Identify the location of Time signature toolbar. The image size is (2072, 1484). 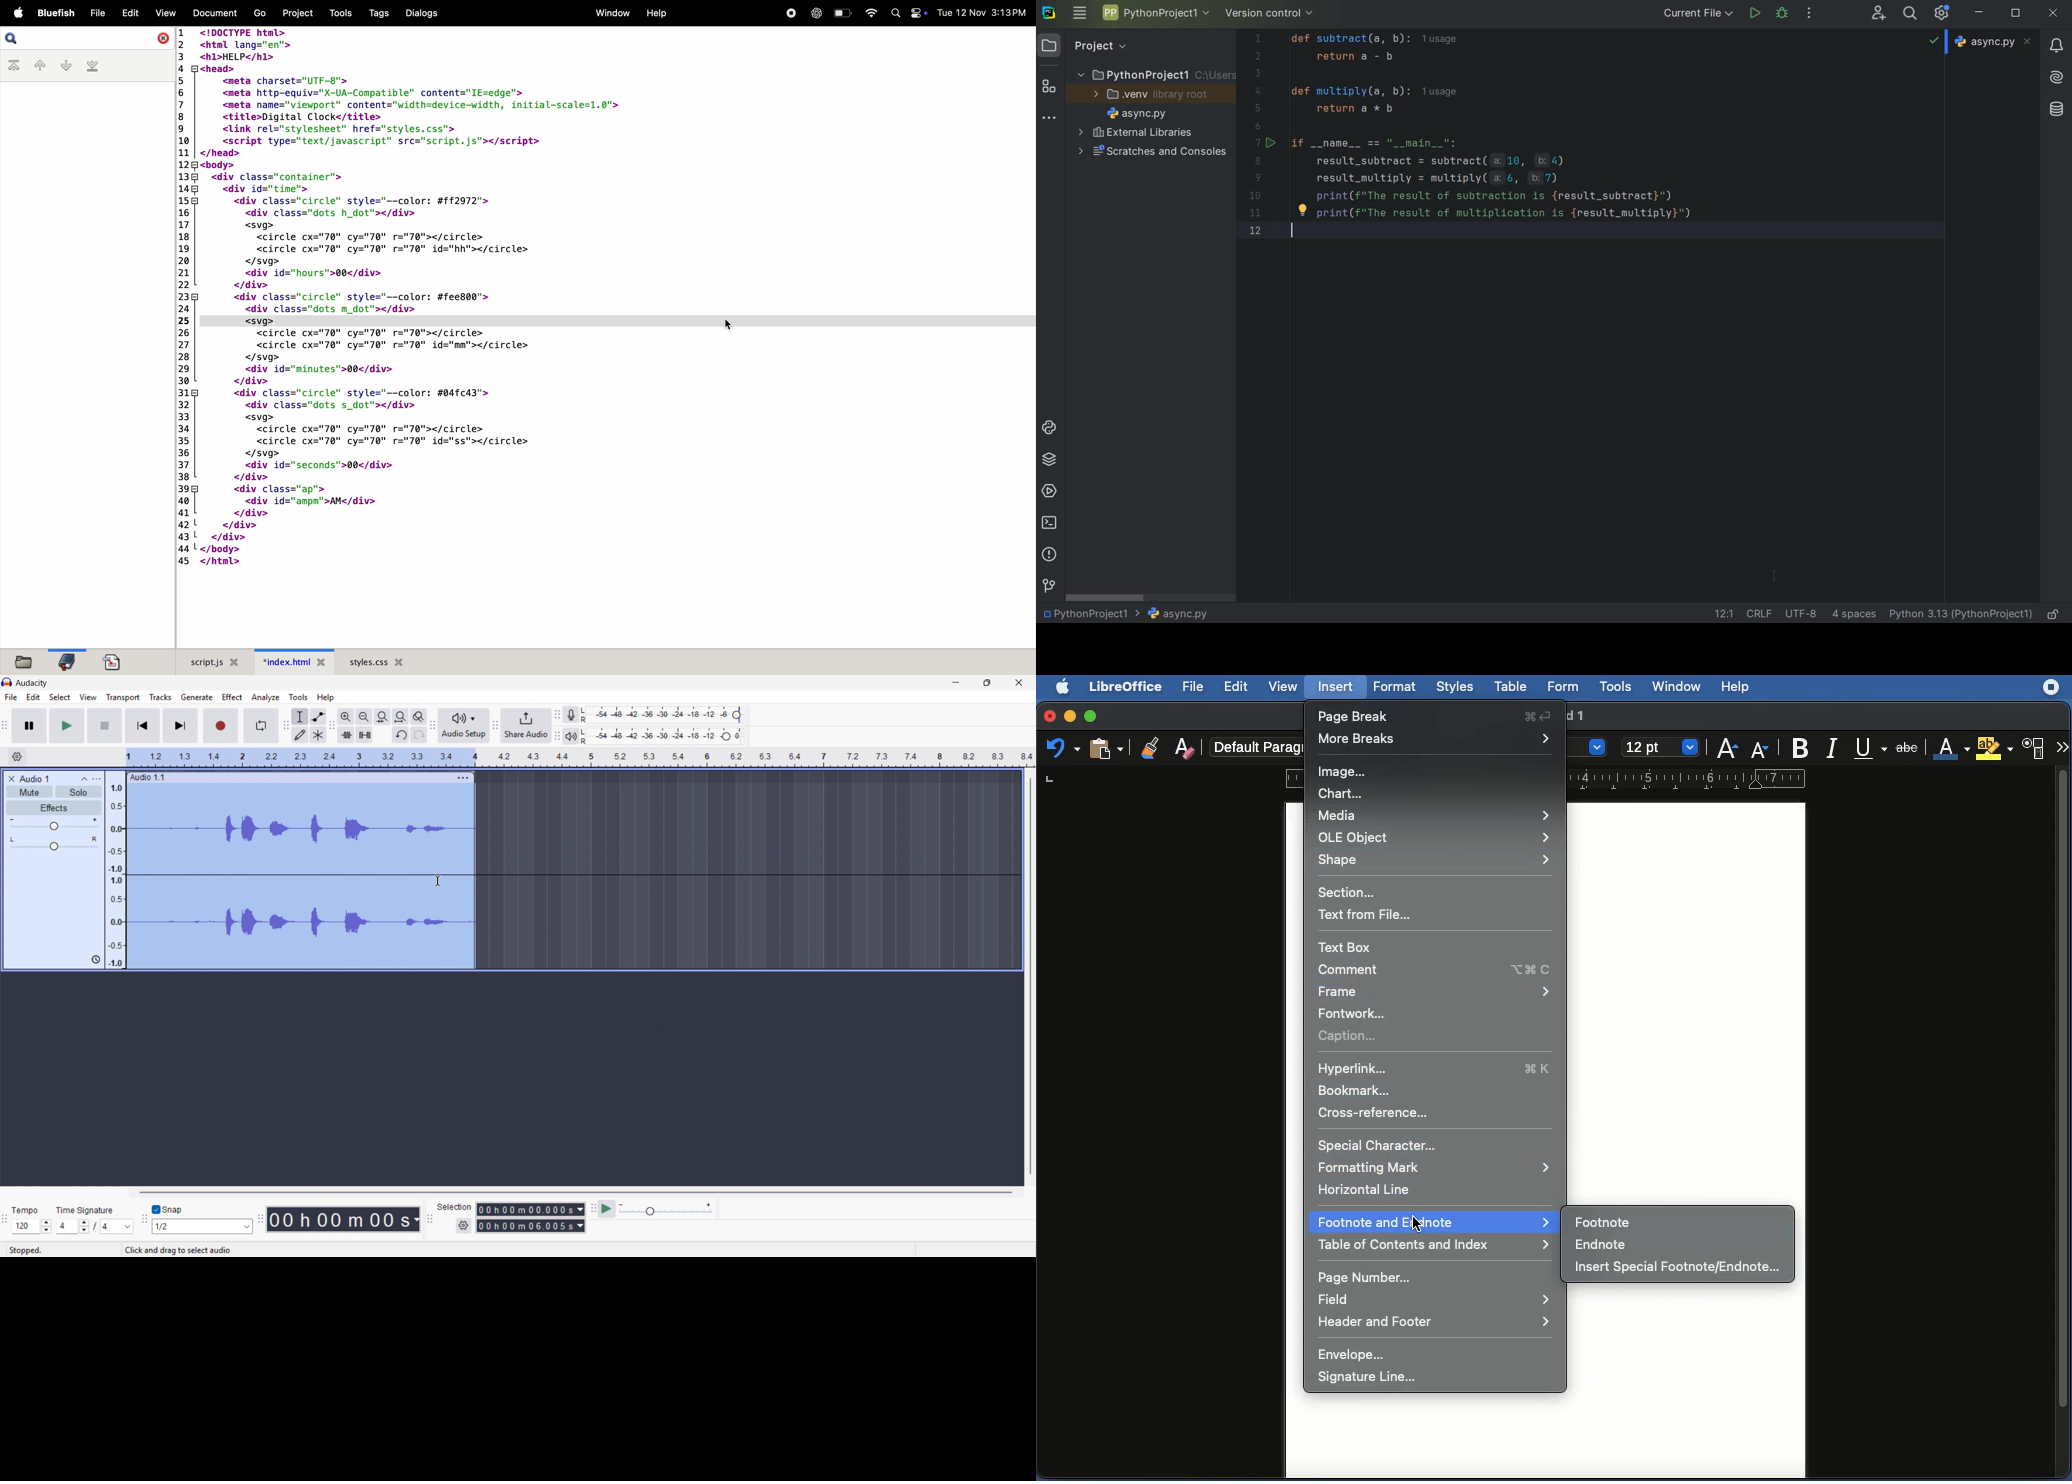
(5, 1222).